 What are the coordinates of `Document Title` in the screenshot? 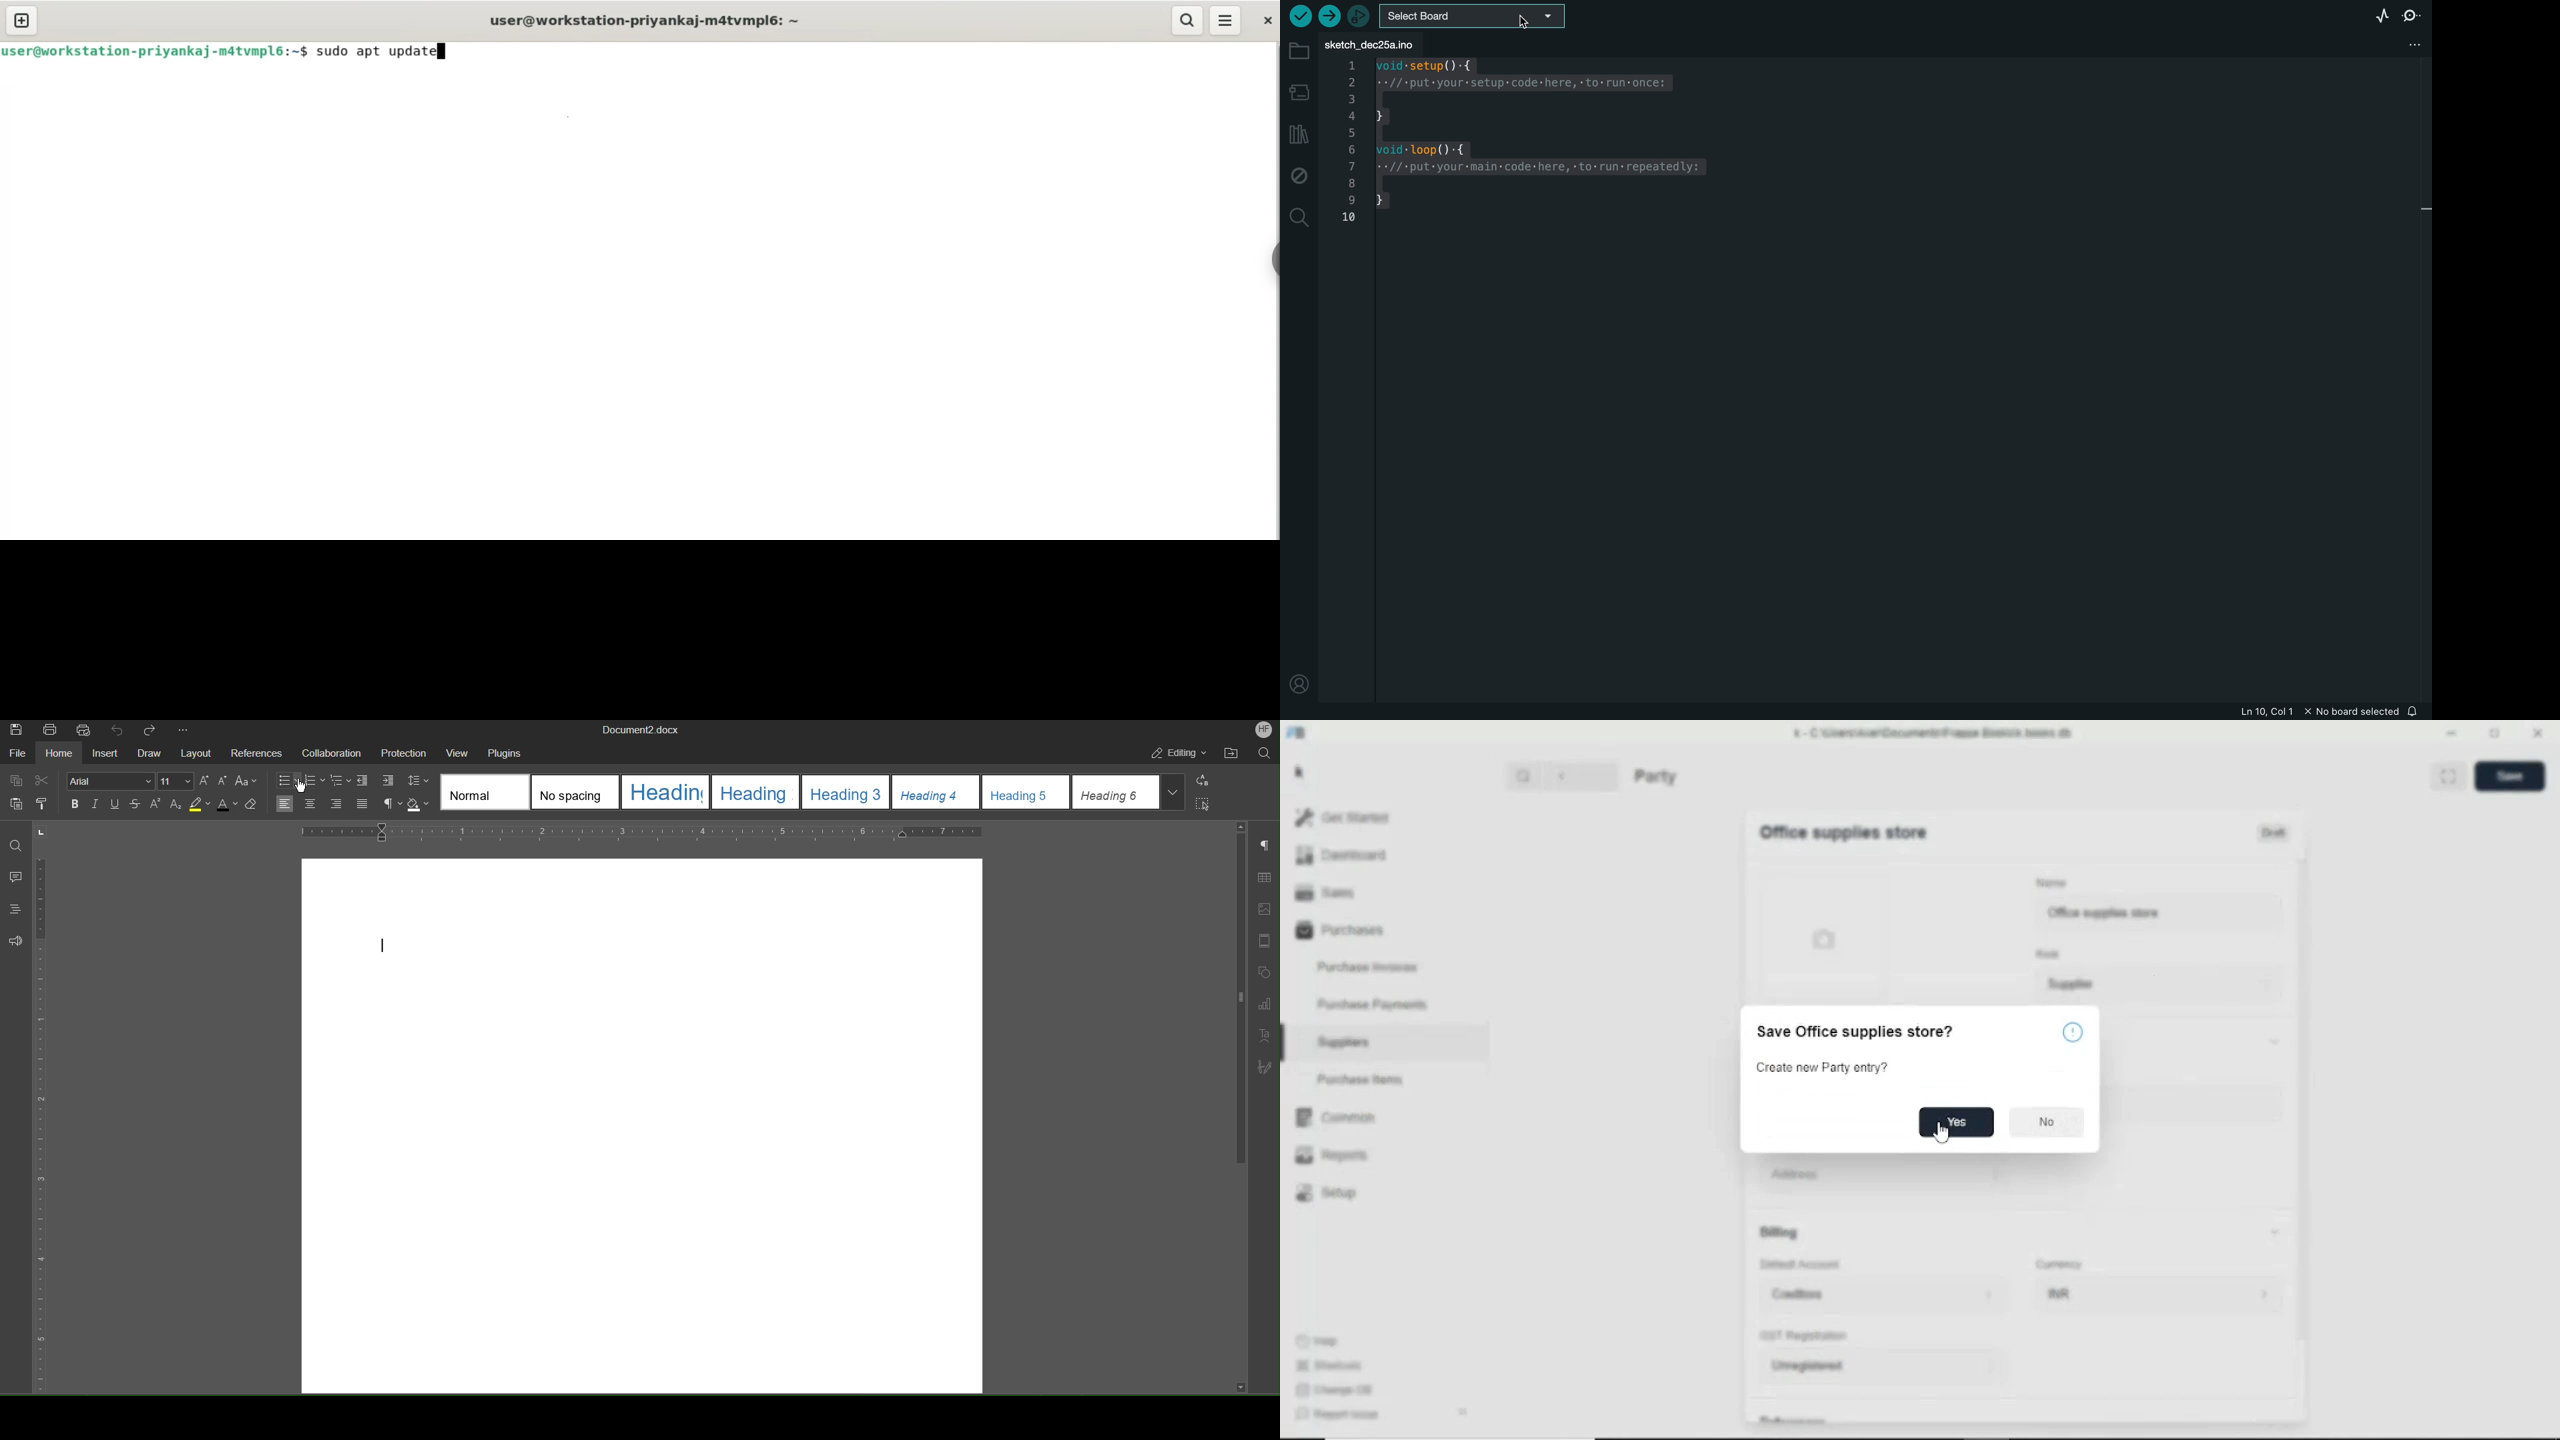 It's located at (643, 729).